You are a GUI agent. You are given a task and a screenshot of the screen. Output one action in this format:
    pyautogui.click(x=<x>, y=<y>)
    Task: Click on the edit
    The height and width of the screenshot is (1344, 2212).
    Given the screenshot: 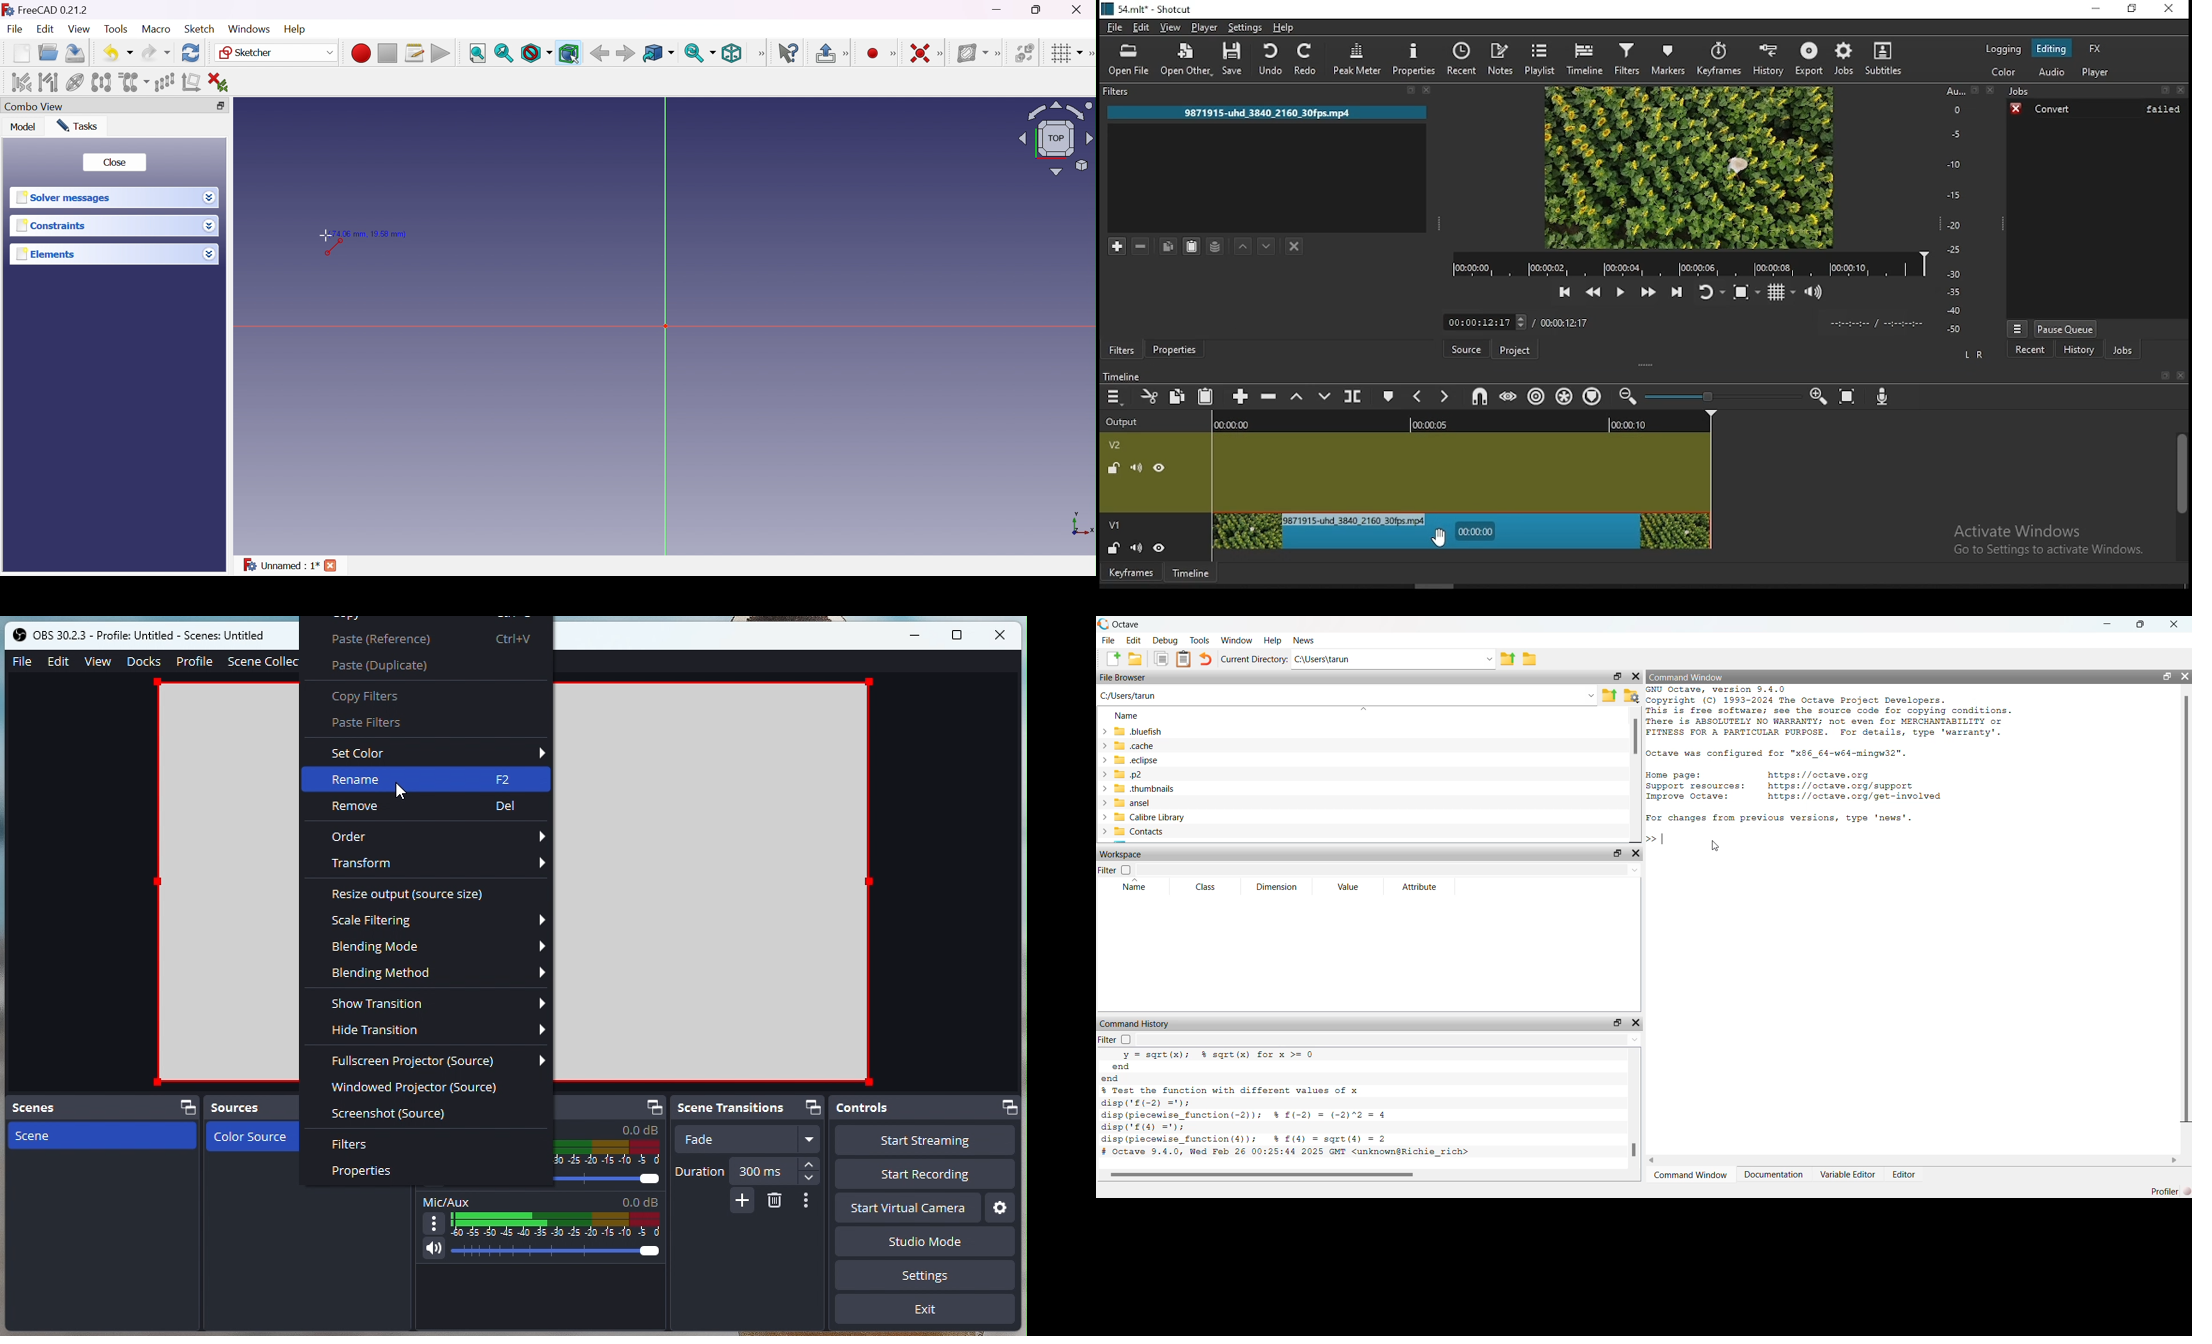 What is the action you would take?
    pyautogui.click(x=1143, y=29)
    